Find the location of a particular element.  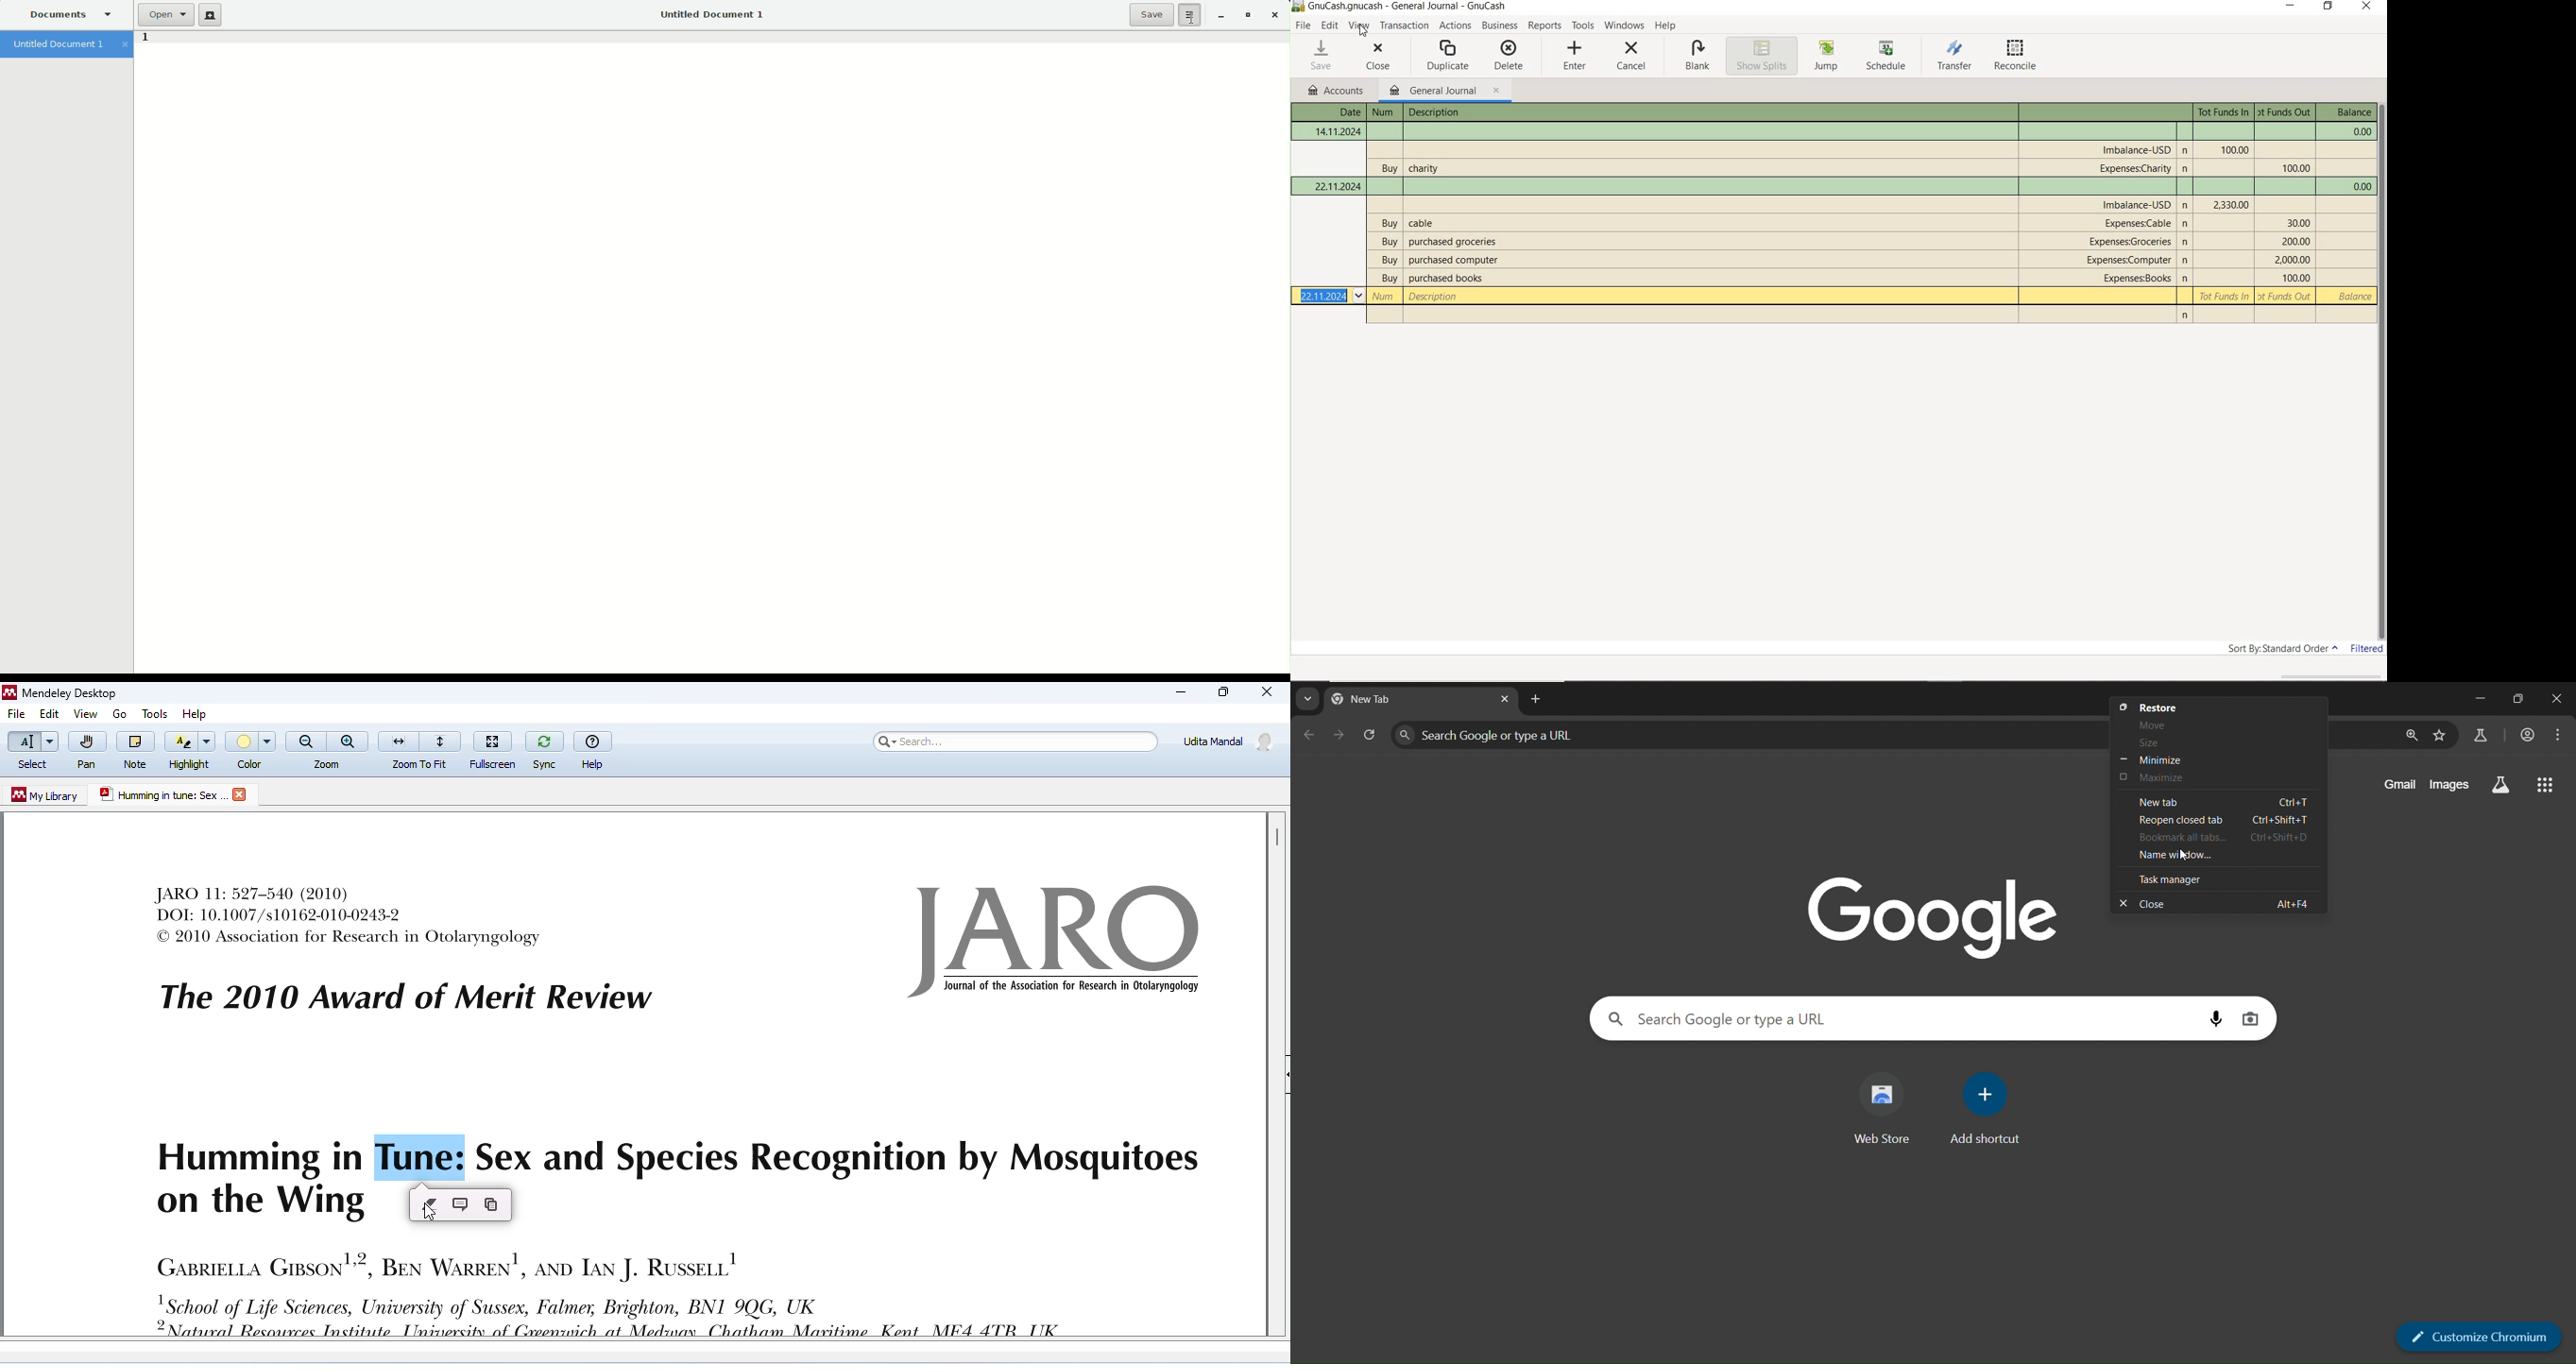

account is located at coordinates (2131, 260).